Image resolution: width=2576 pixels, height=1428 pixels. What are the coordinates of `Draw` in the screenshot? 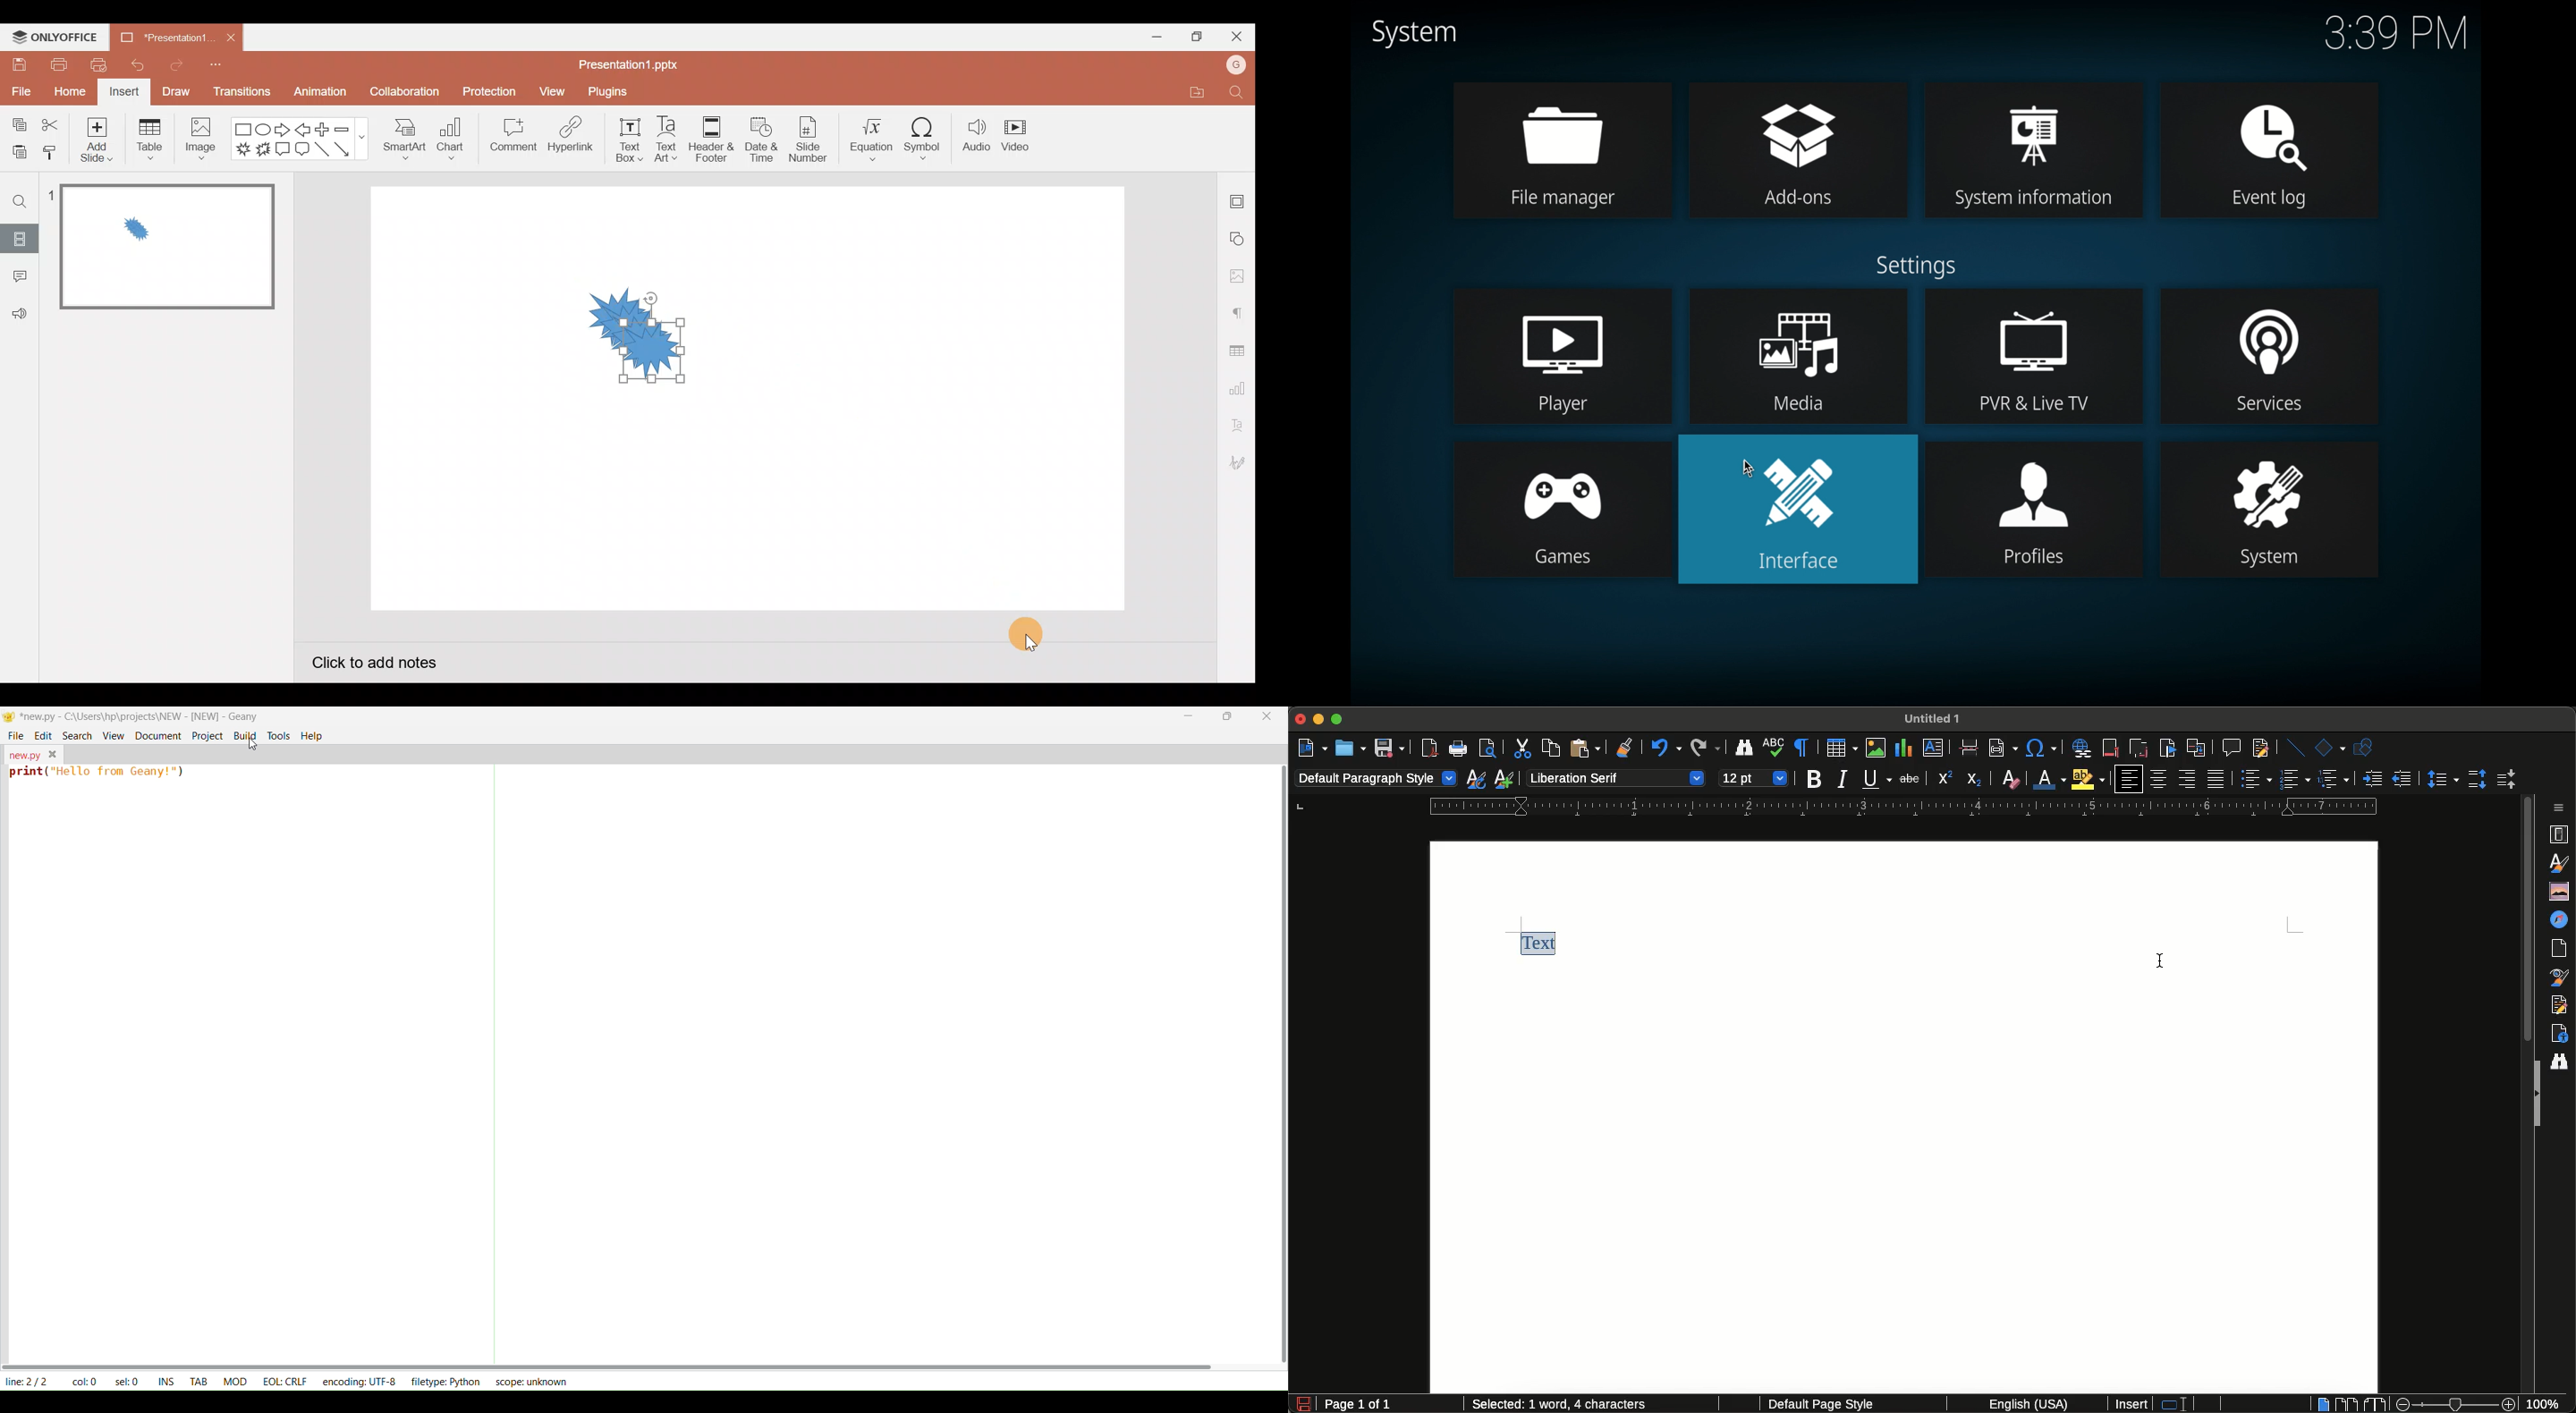 It's located at (176, 93).